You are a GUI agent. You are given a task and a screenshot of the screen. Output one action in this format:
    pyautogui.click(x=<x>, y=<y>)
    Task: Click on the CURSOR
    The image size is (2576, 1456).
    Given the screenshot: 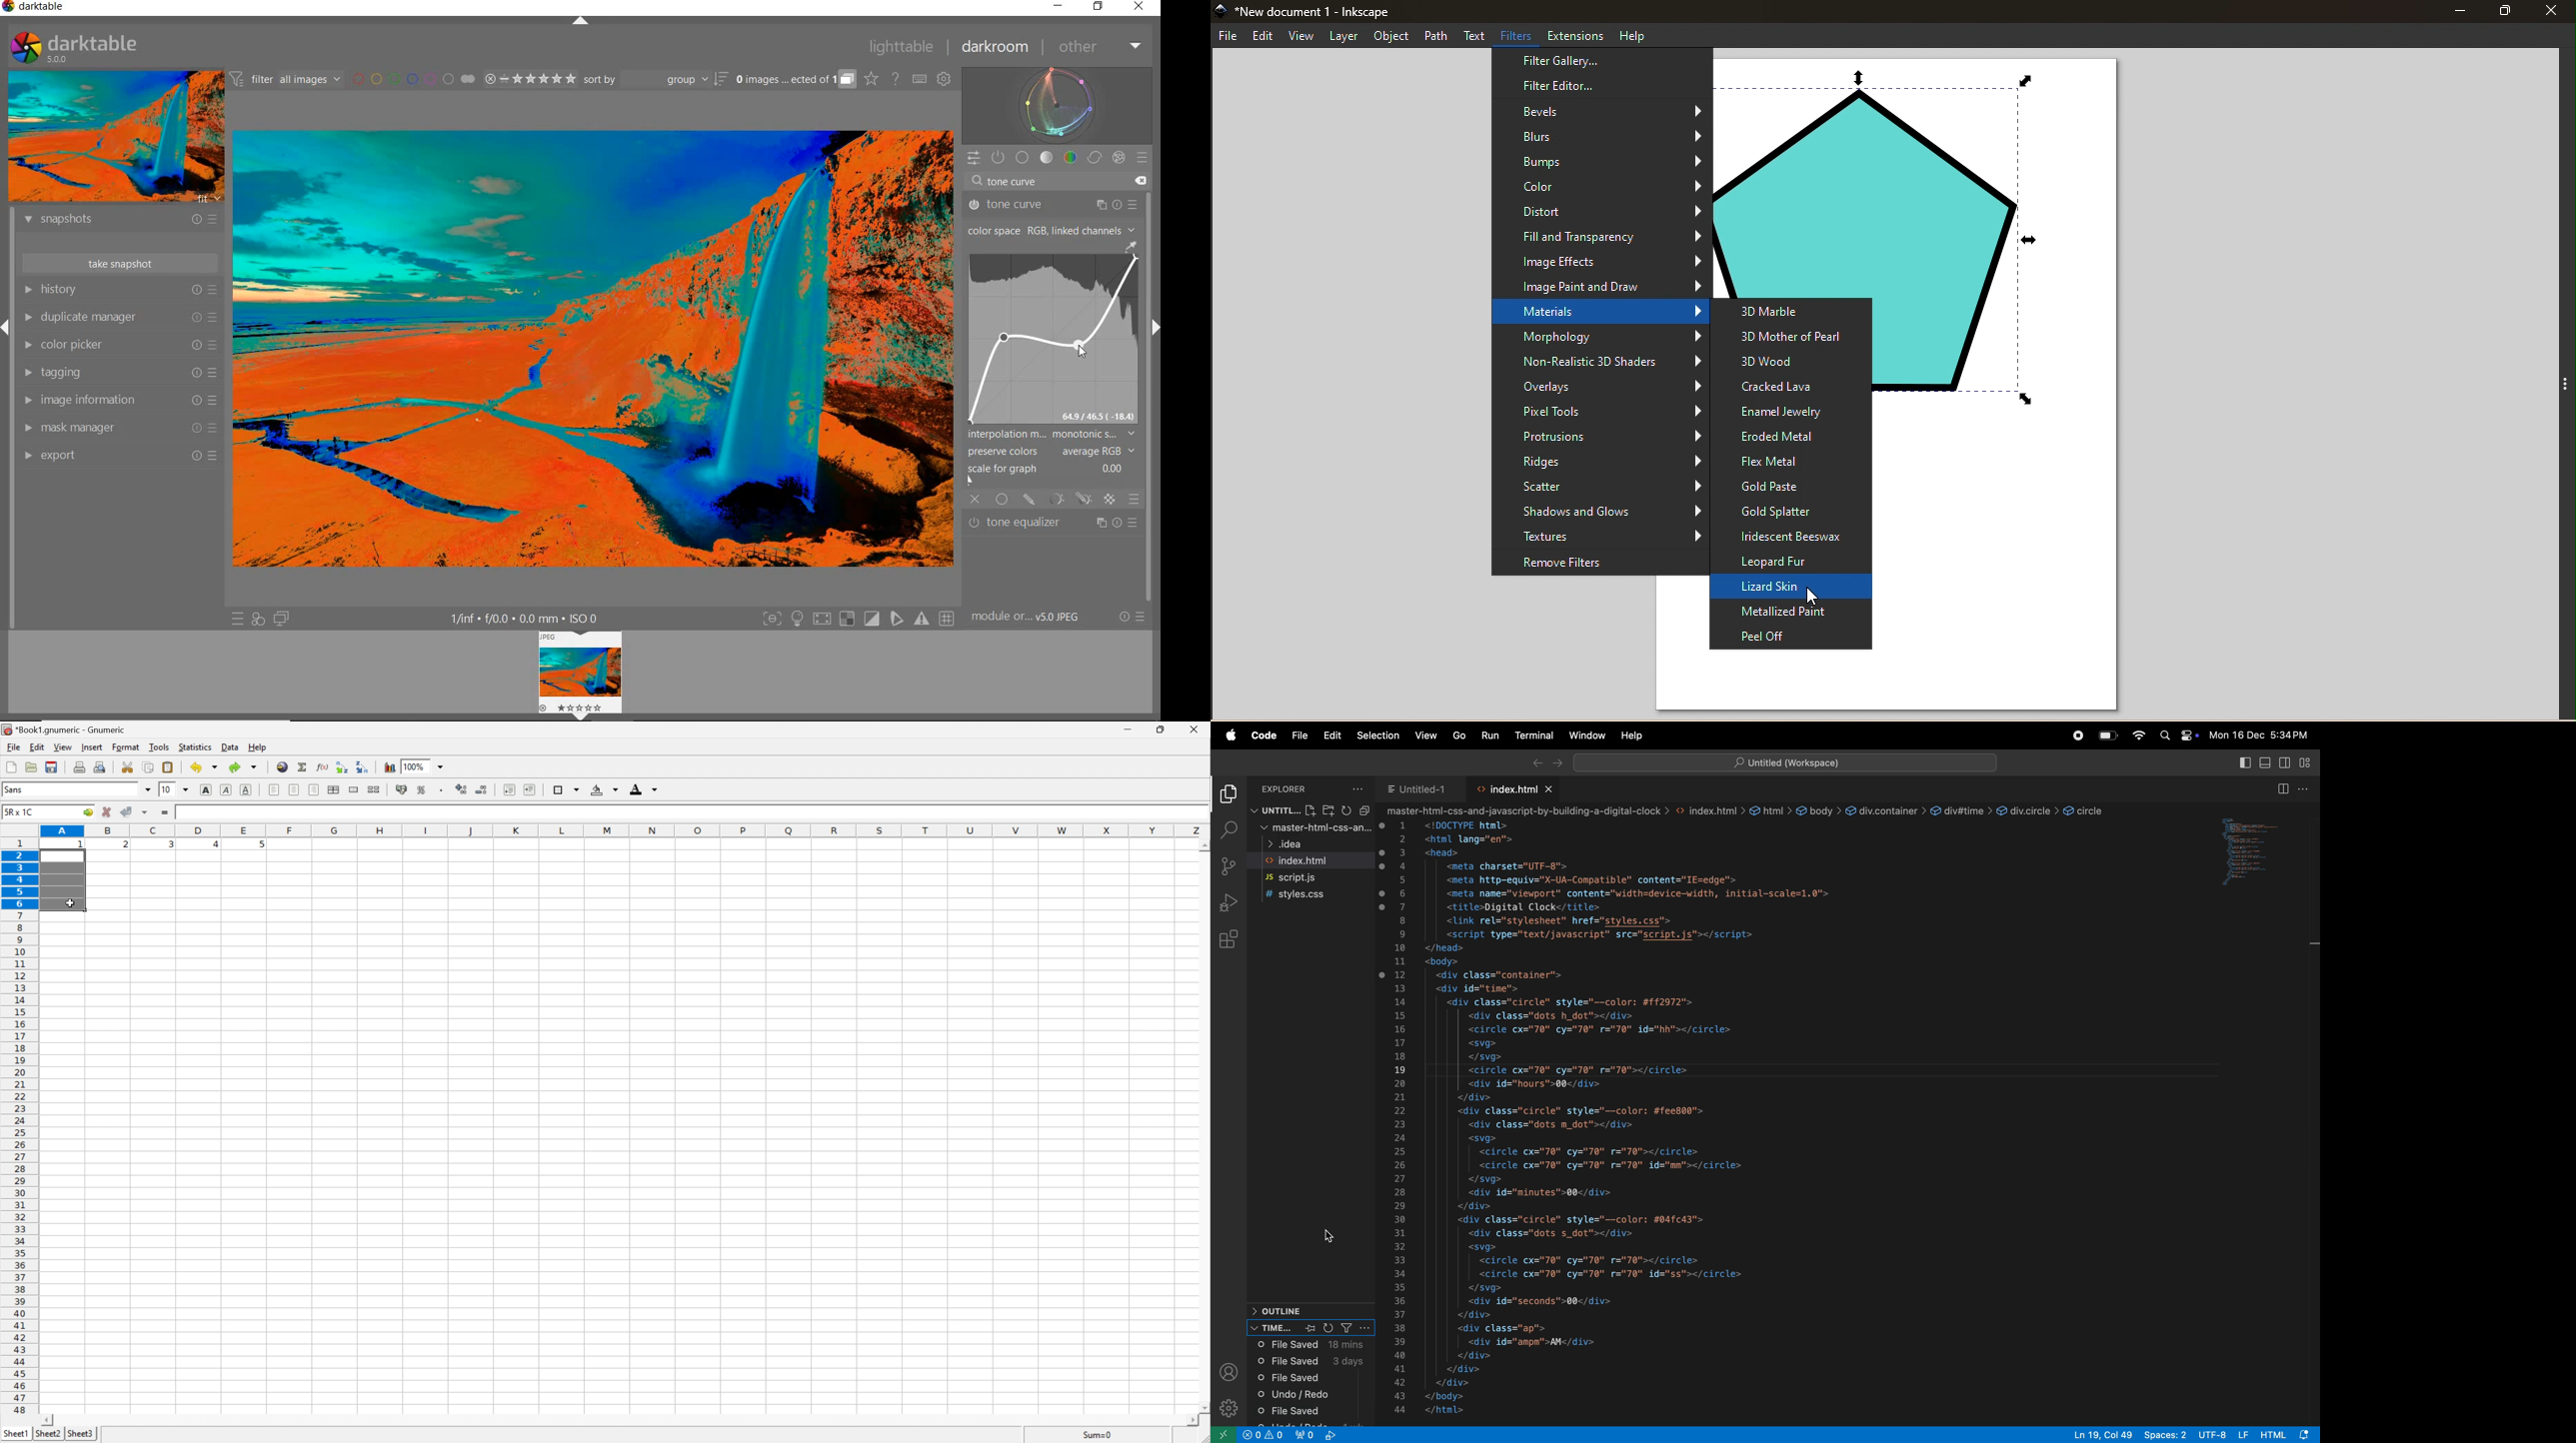 What is the action you would take?
    pyautogui.click(x=1065, y=291)
    